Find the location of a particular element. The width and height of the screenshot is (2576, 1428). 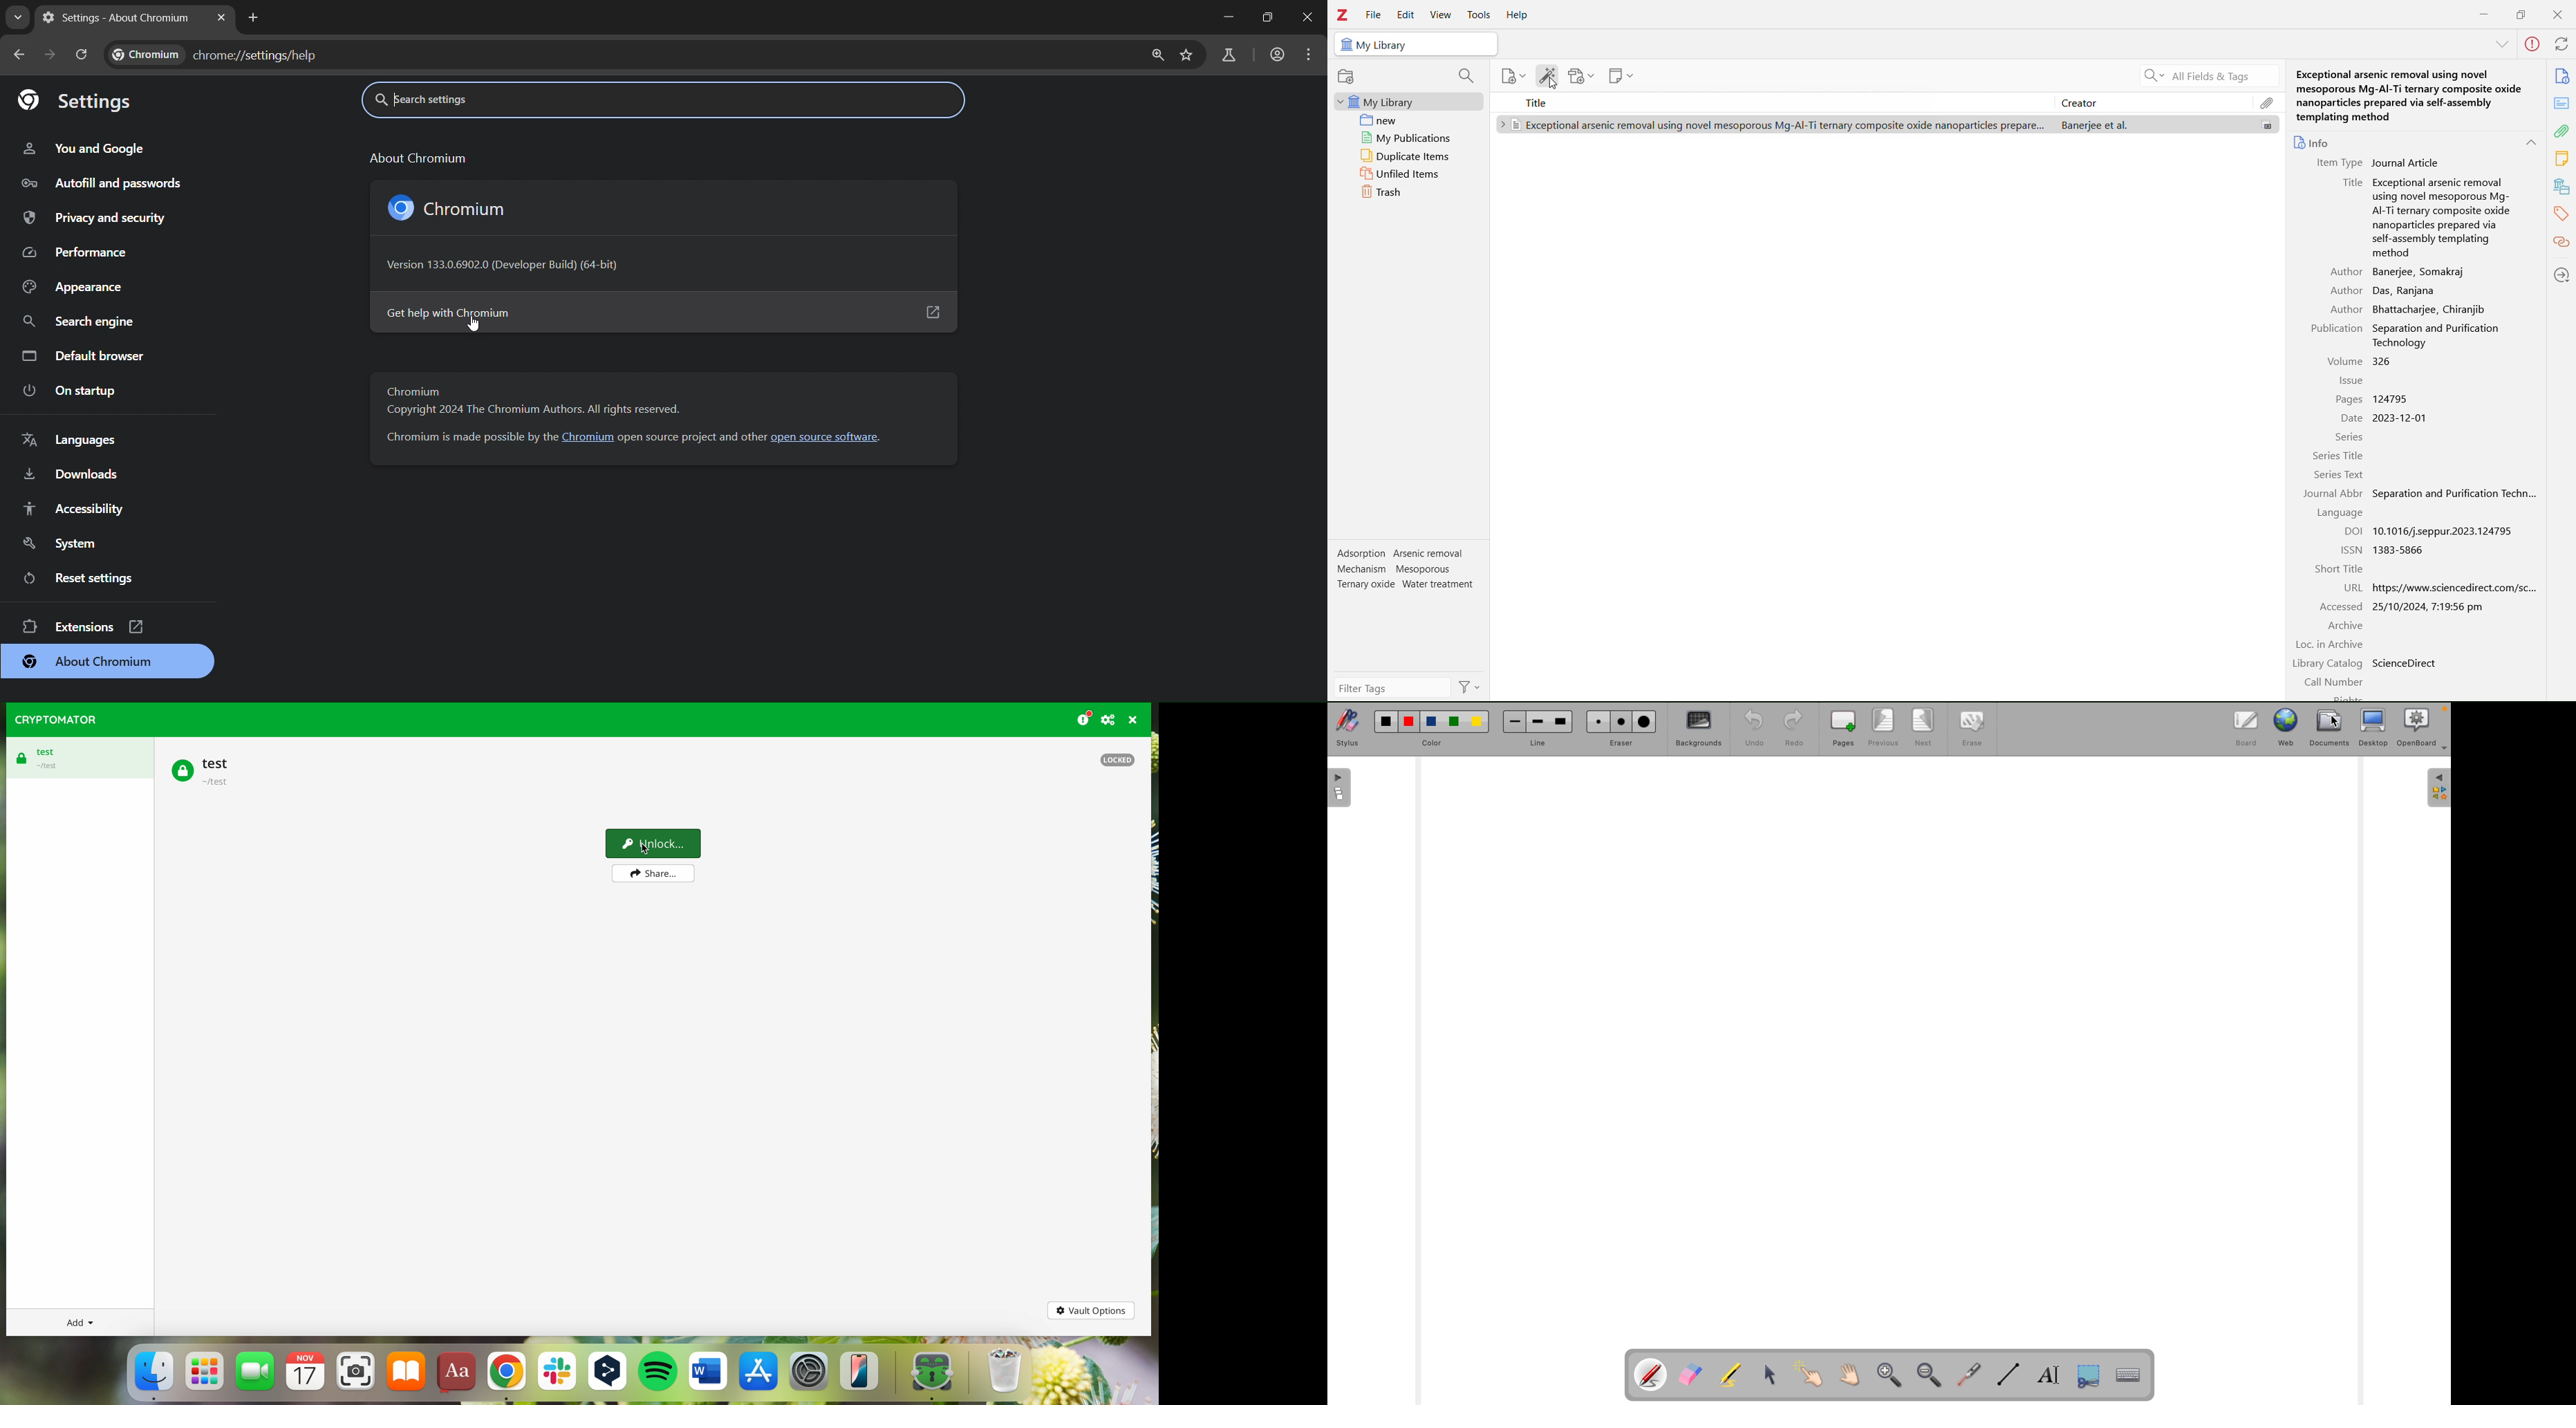

tools is located at coordinates (1478, 15).